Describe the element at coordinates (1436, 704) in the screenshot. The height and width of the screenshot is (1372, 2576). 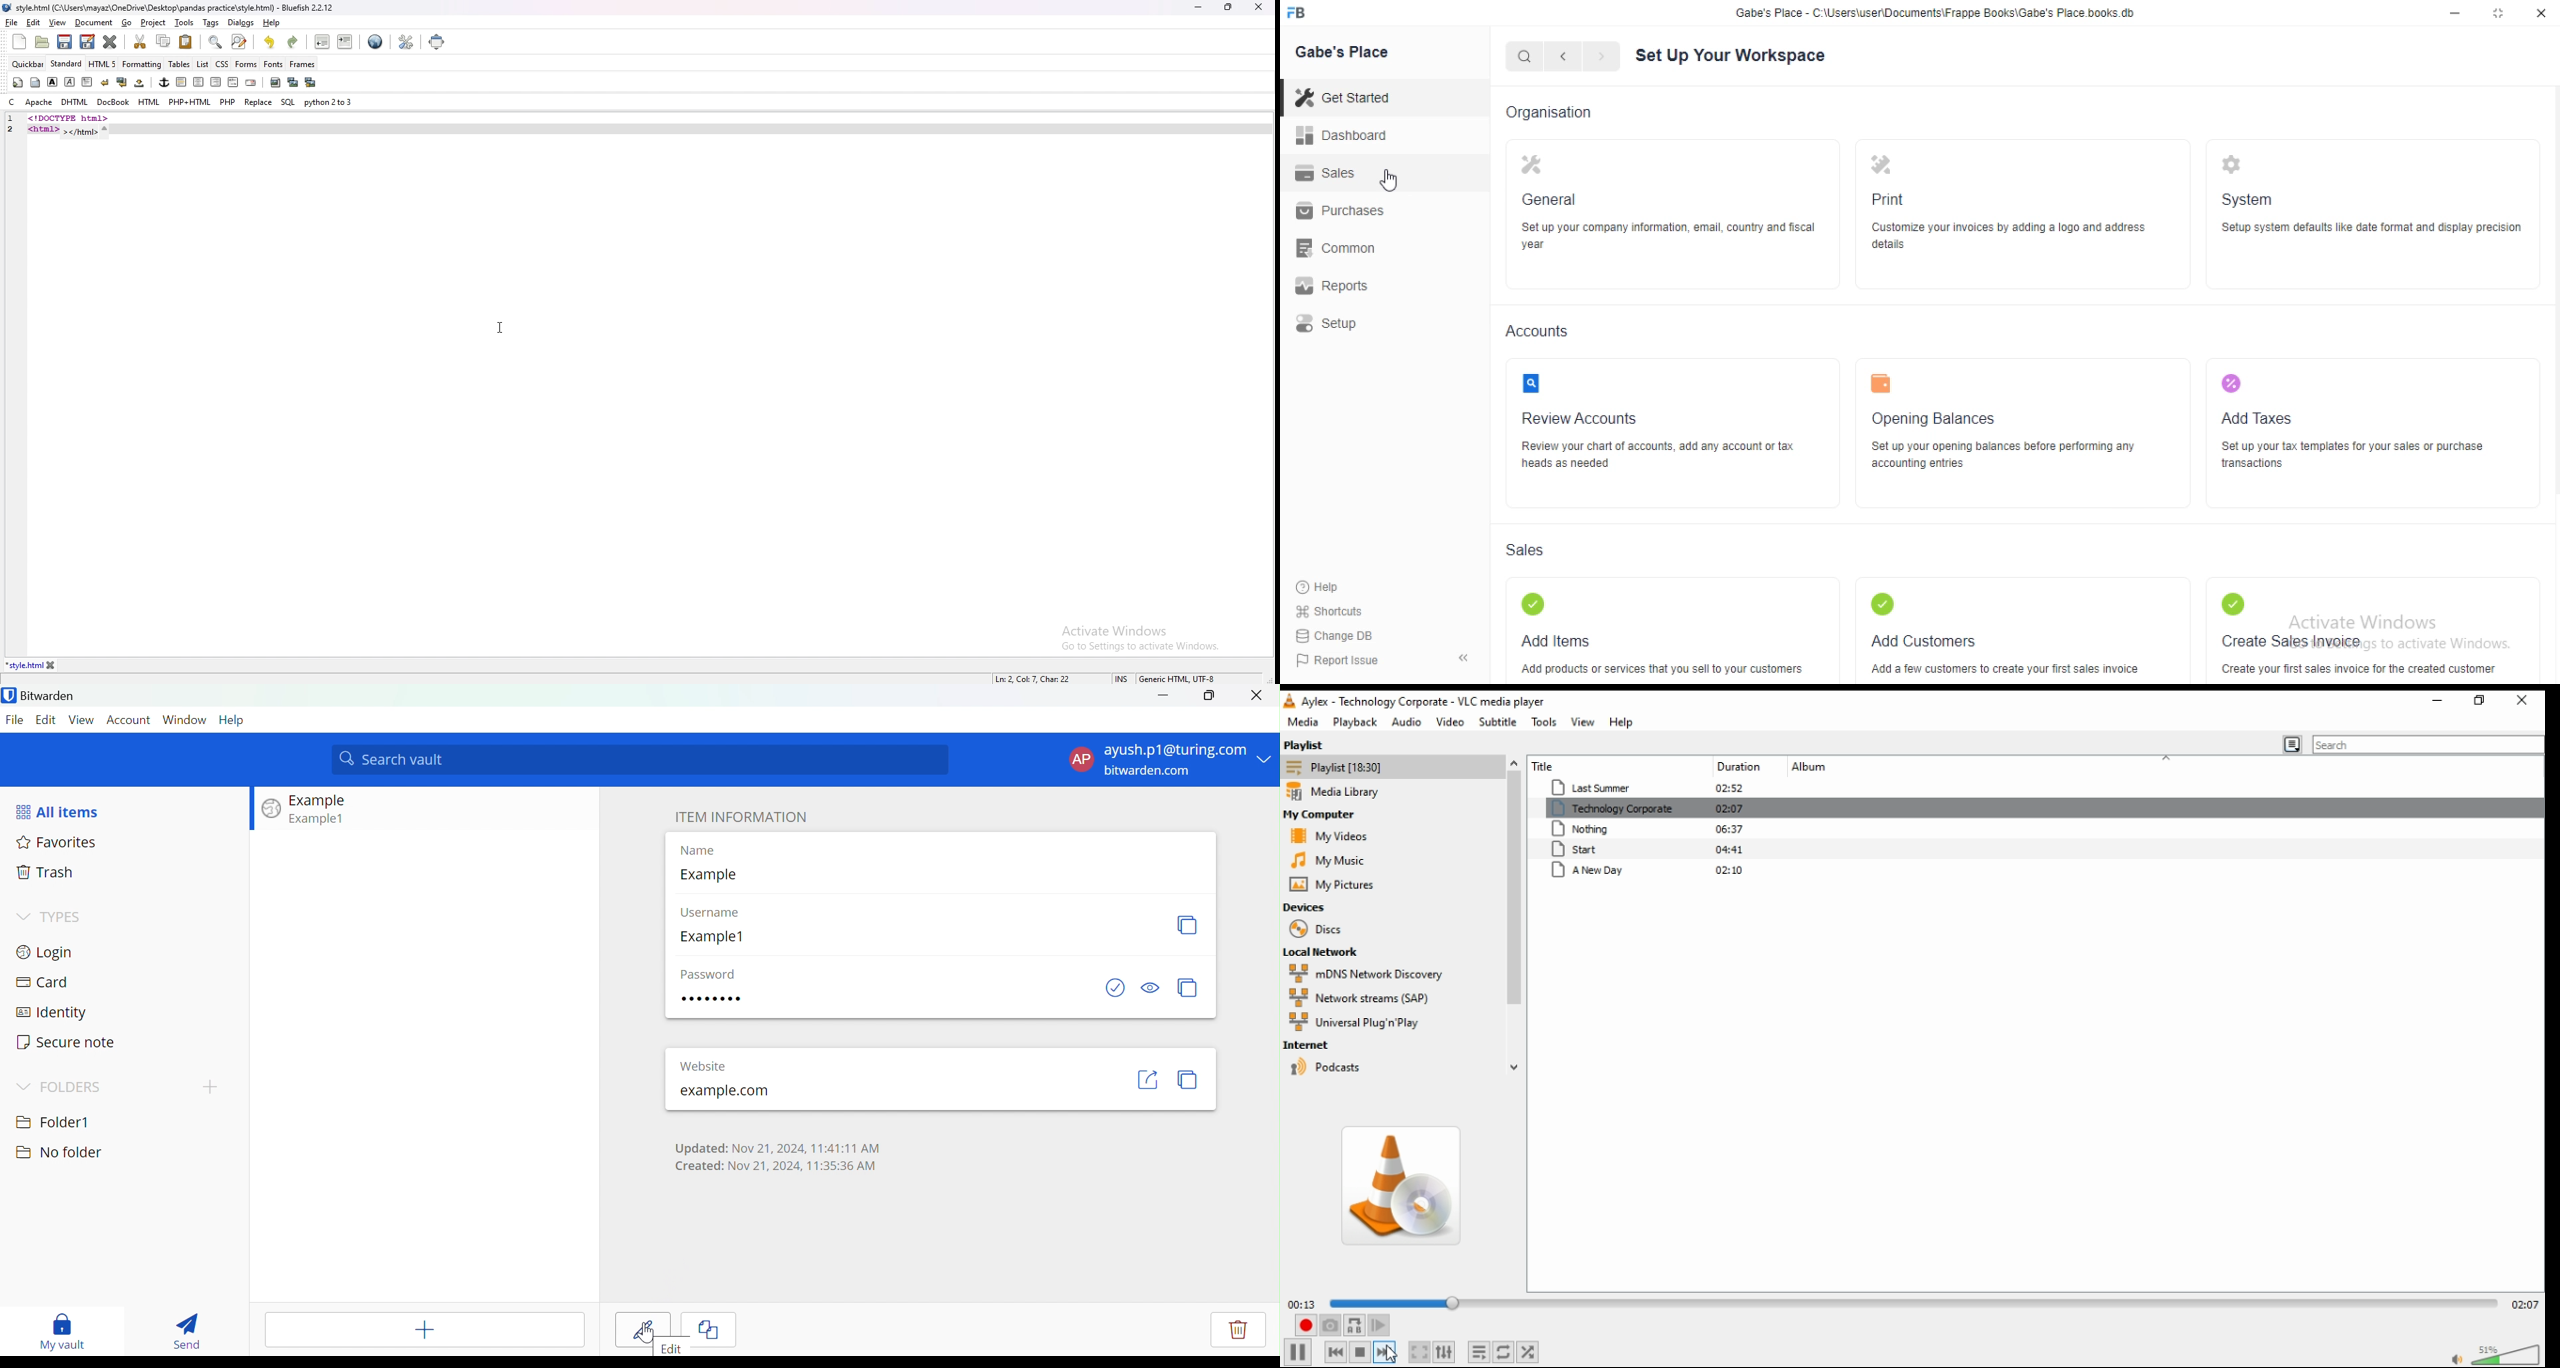
I see `aylex technology corporate-vlc media player` at that location.